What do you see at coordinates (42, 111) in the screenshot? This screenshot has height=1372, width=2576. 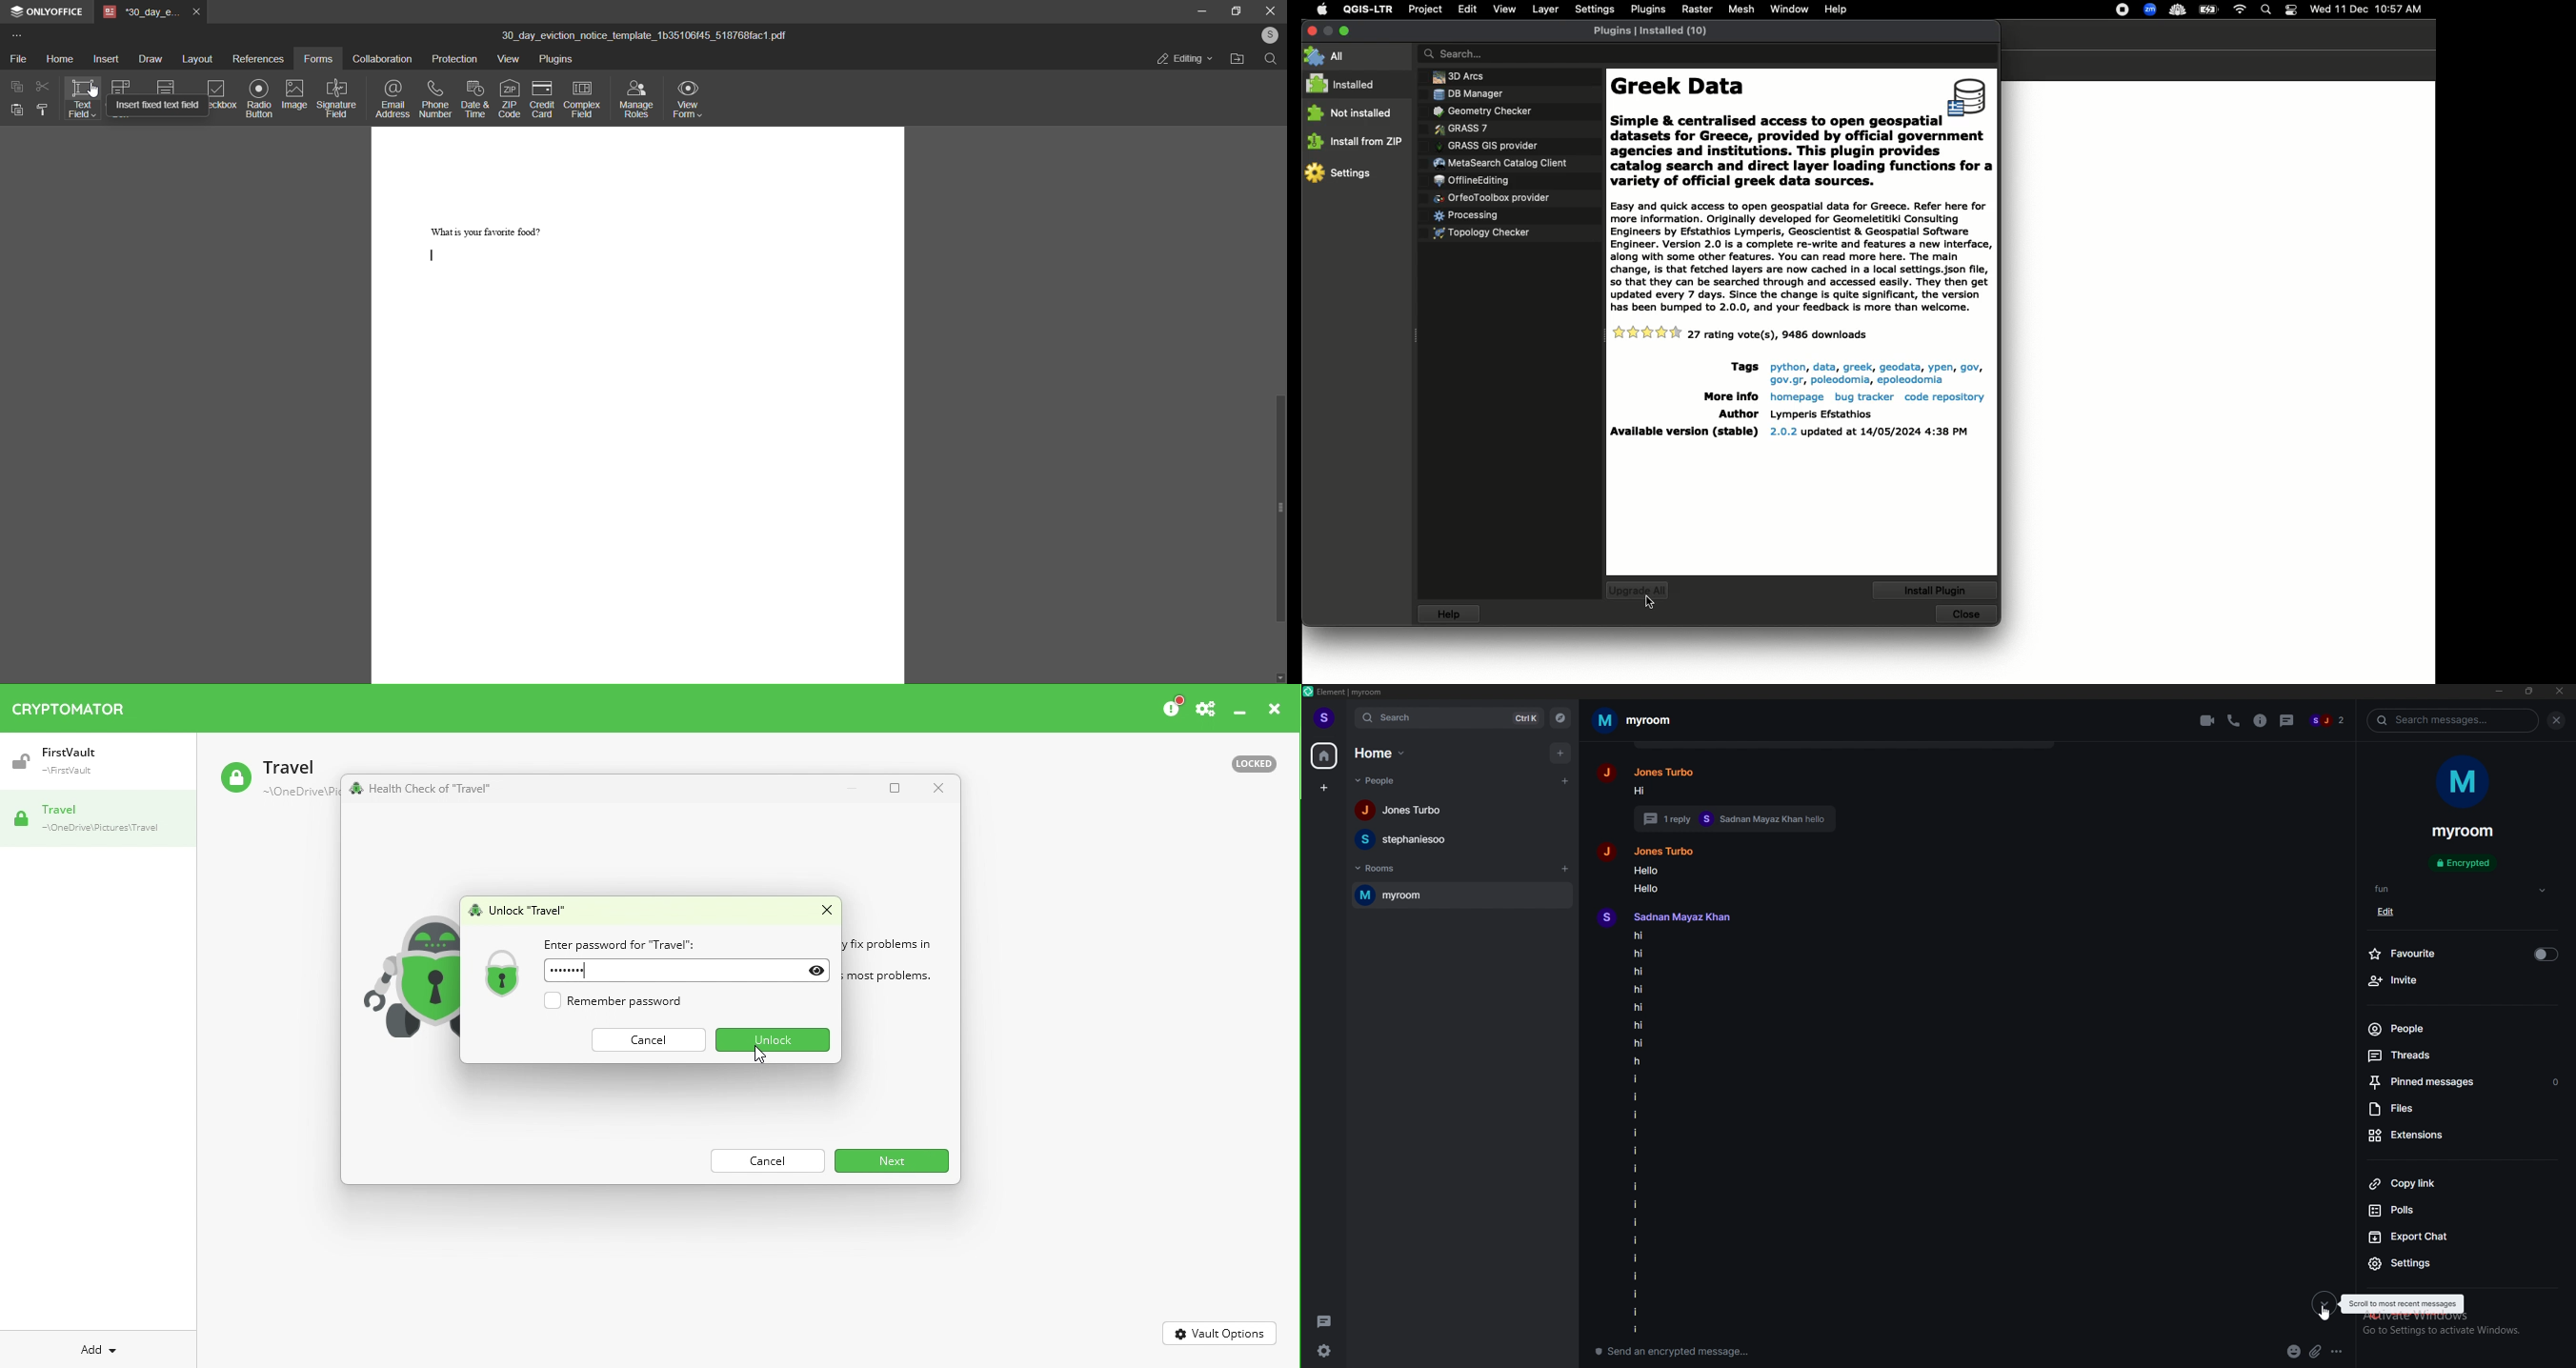 I see `format` at bounding box center [42, 111].